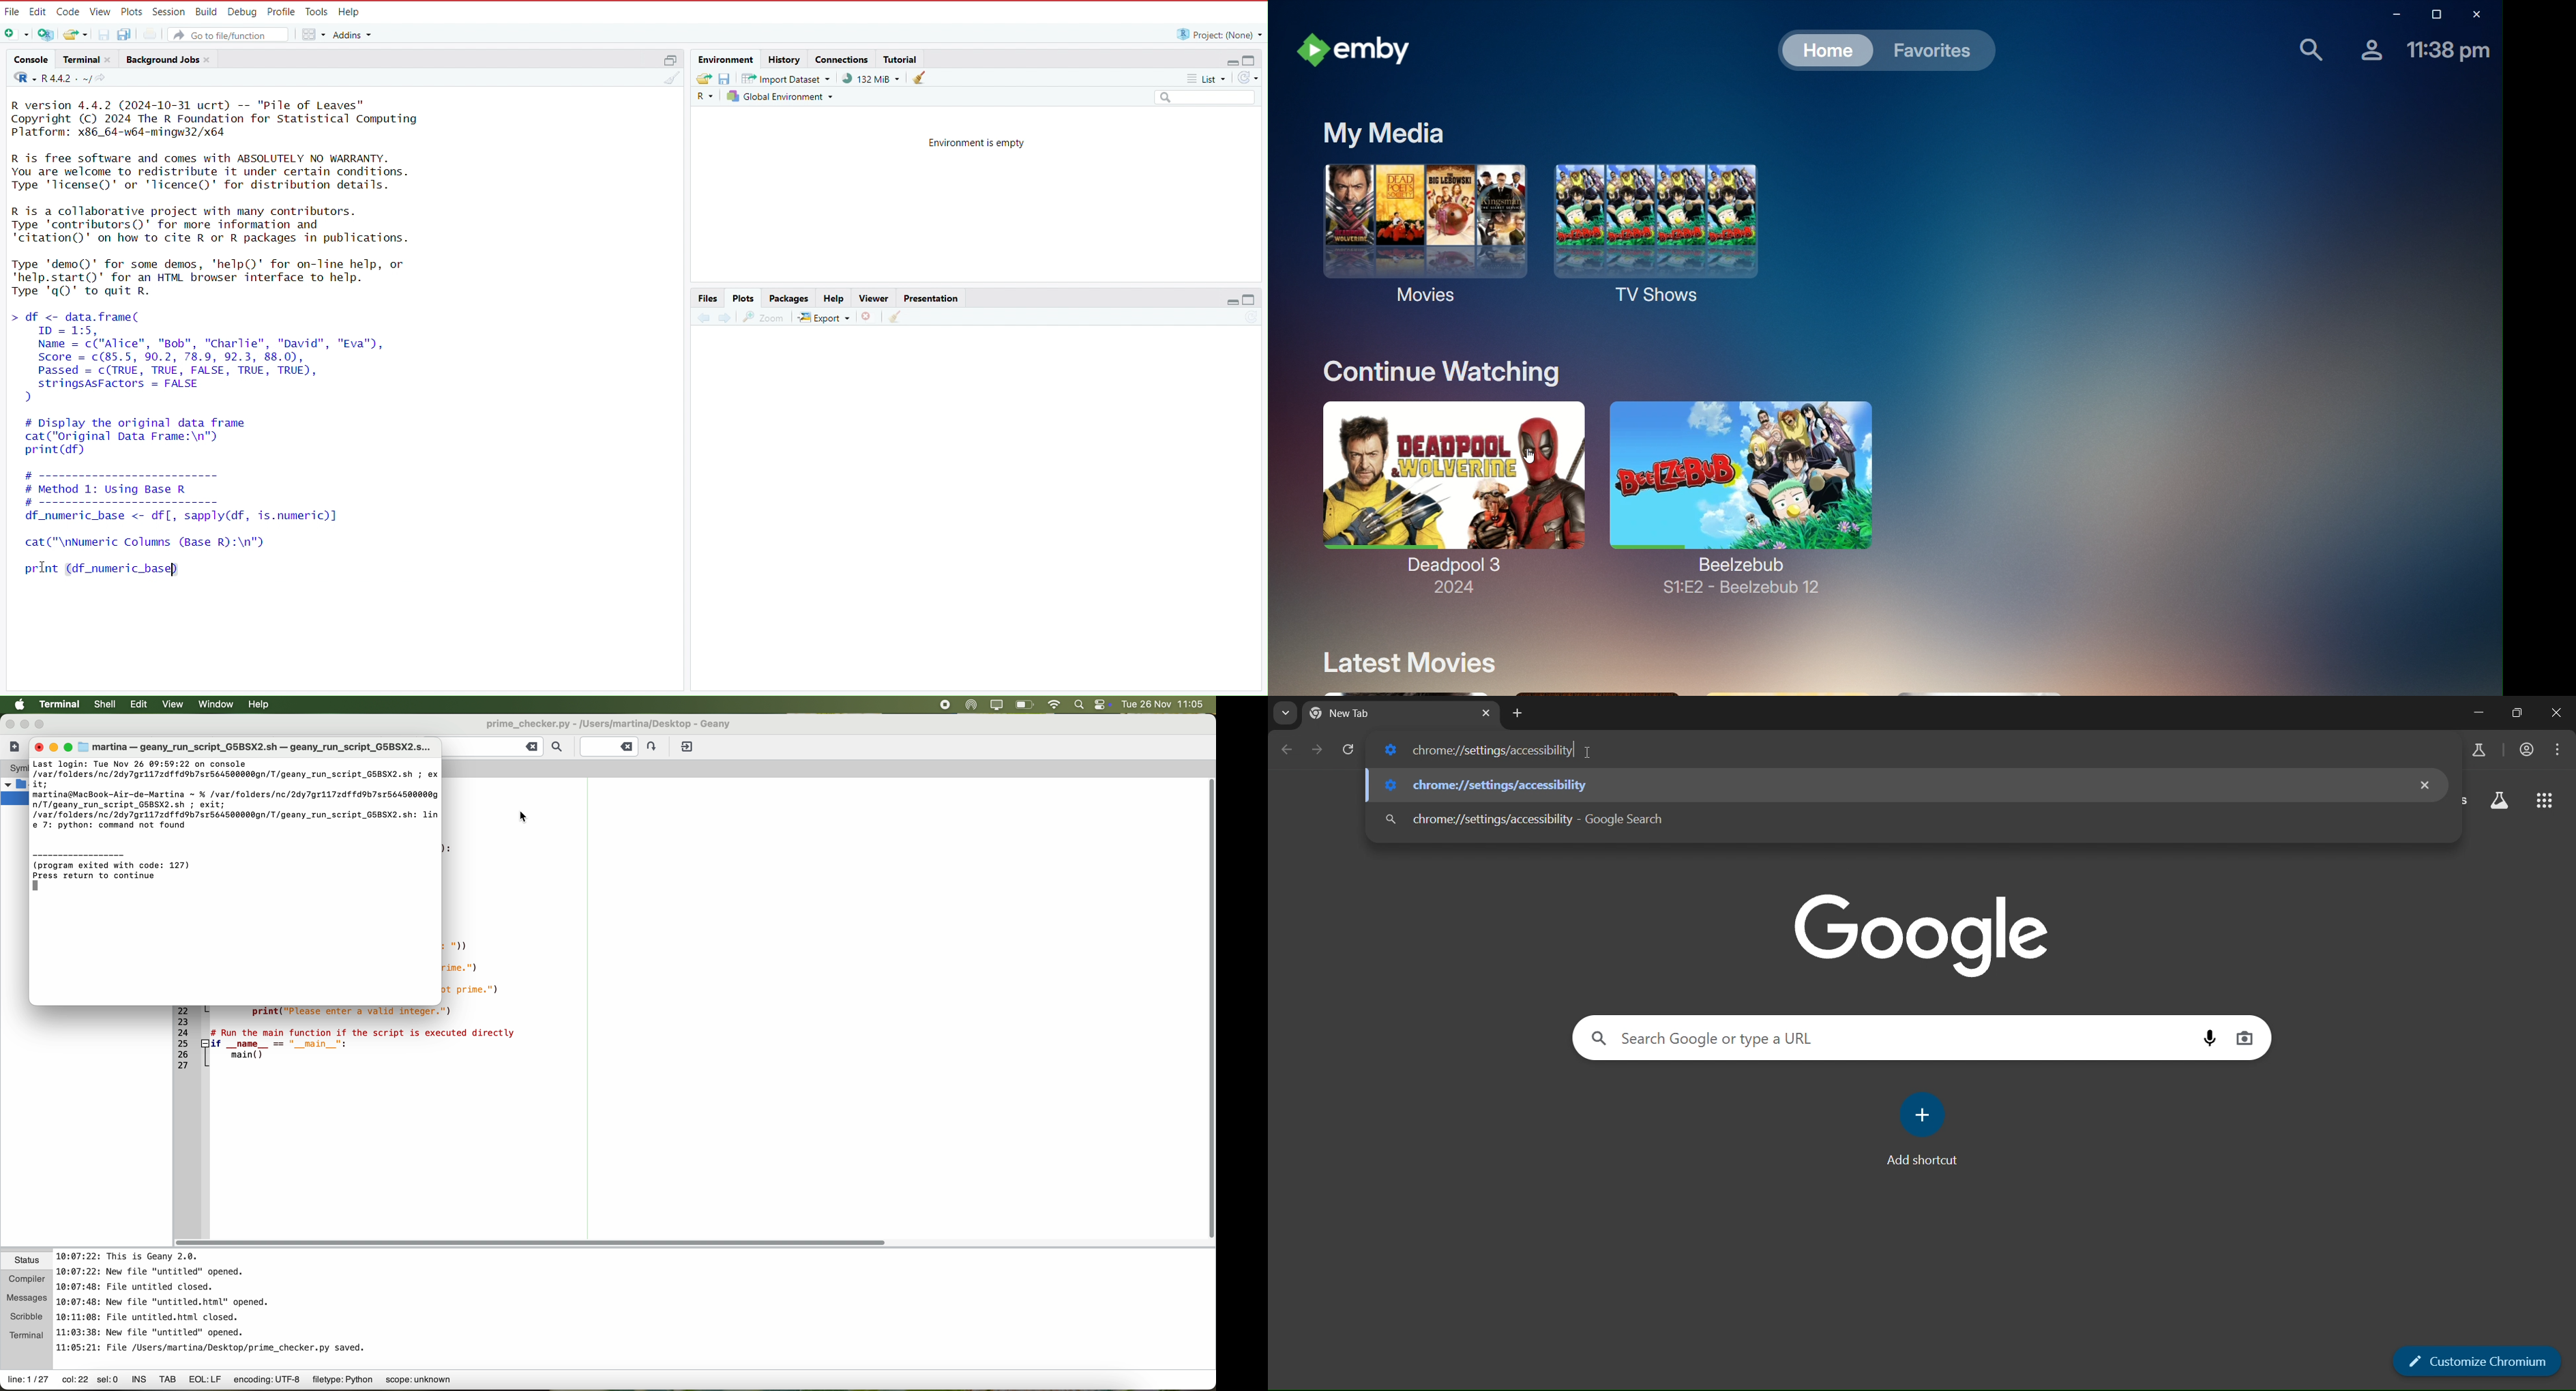  Describe the element at coordinates (38, 9) in the screenshot. I see `Edit` at that location.